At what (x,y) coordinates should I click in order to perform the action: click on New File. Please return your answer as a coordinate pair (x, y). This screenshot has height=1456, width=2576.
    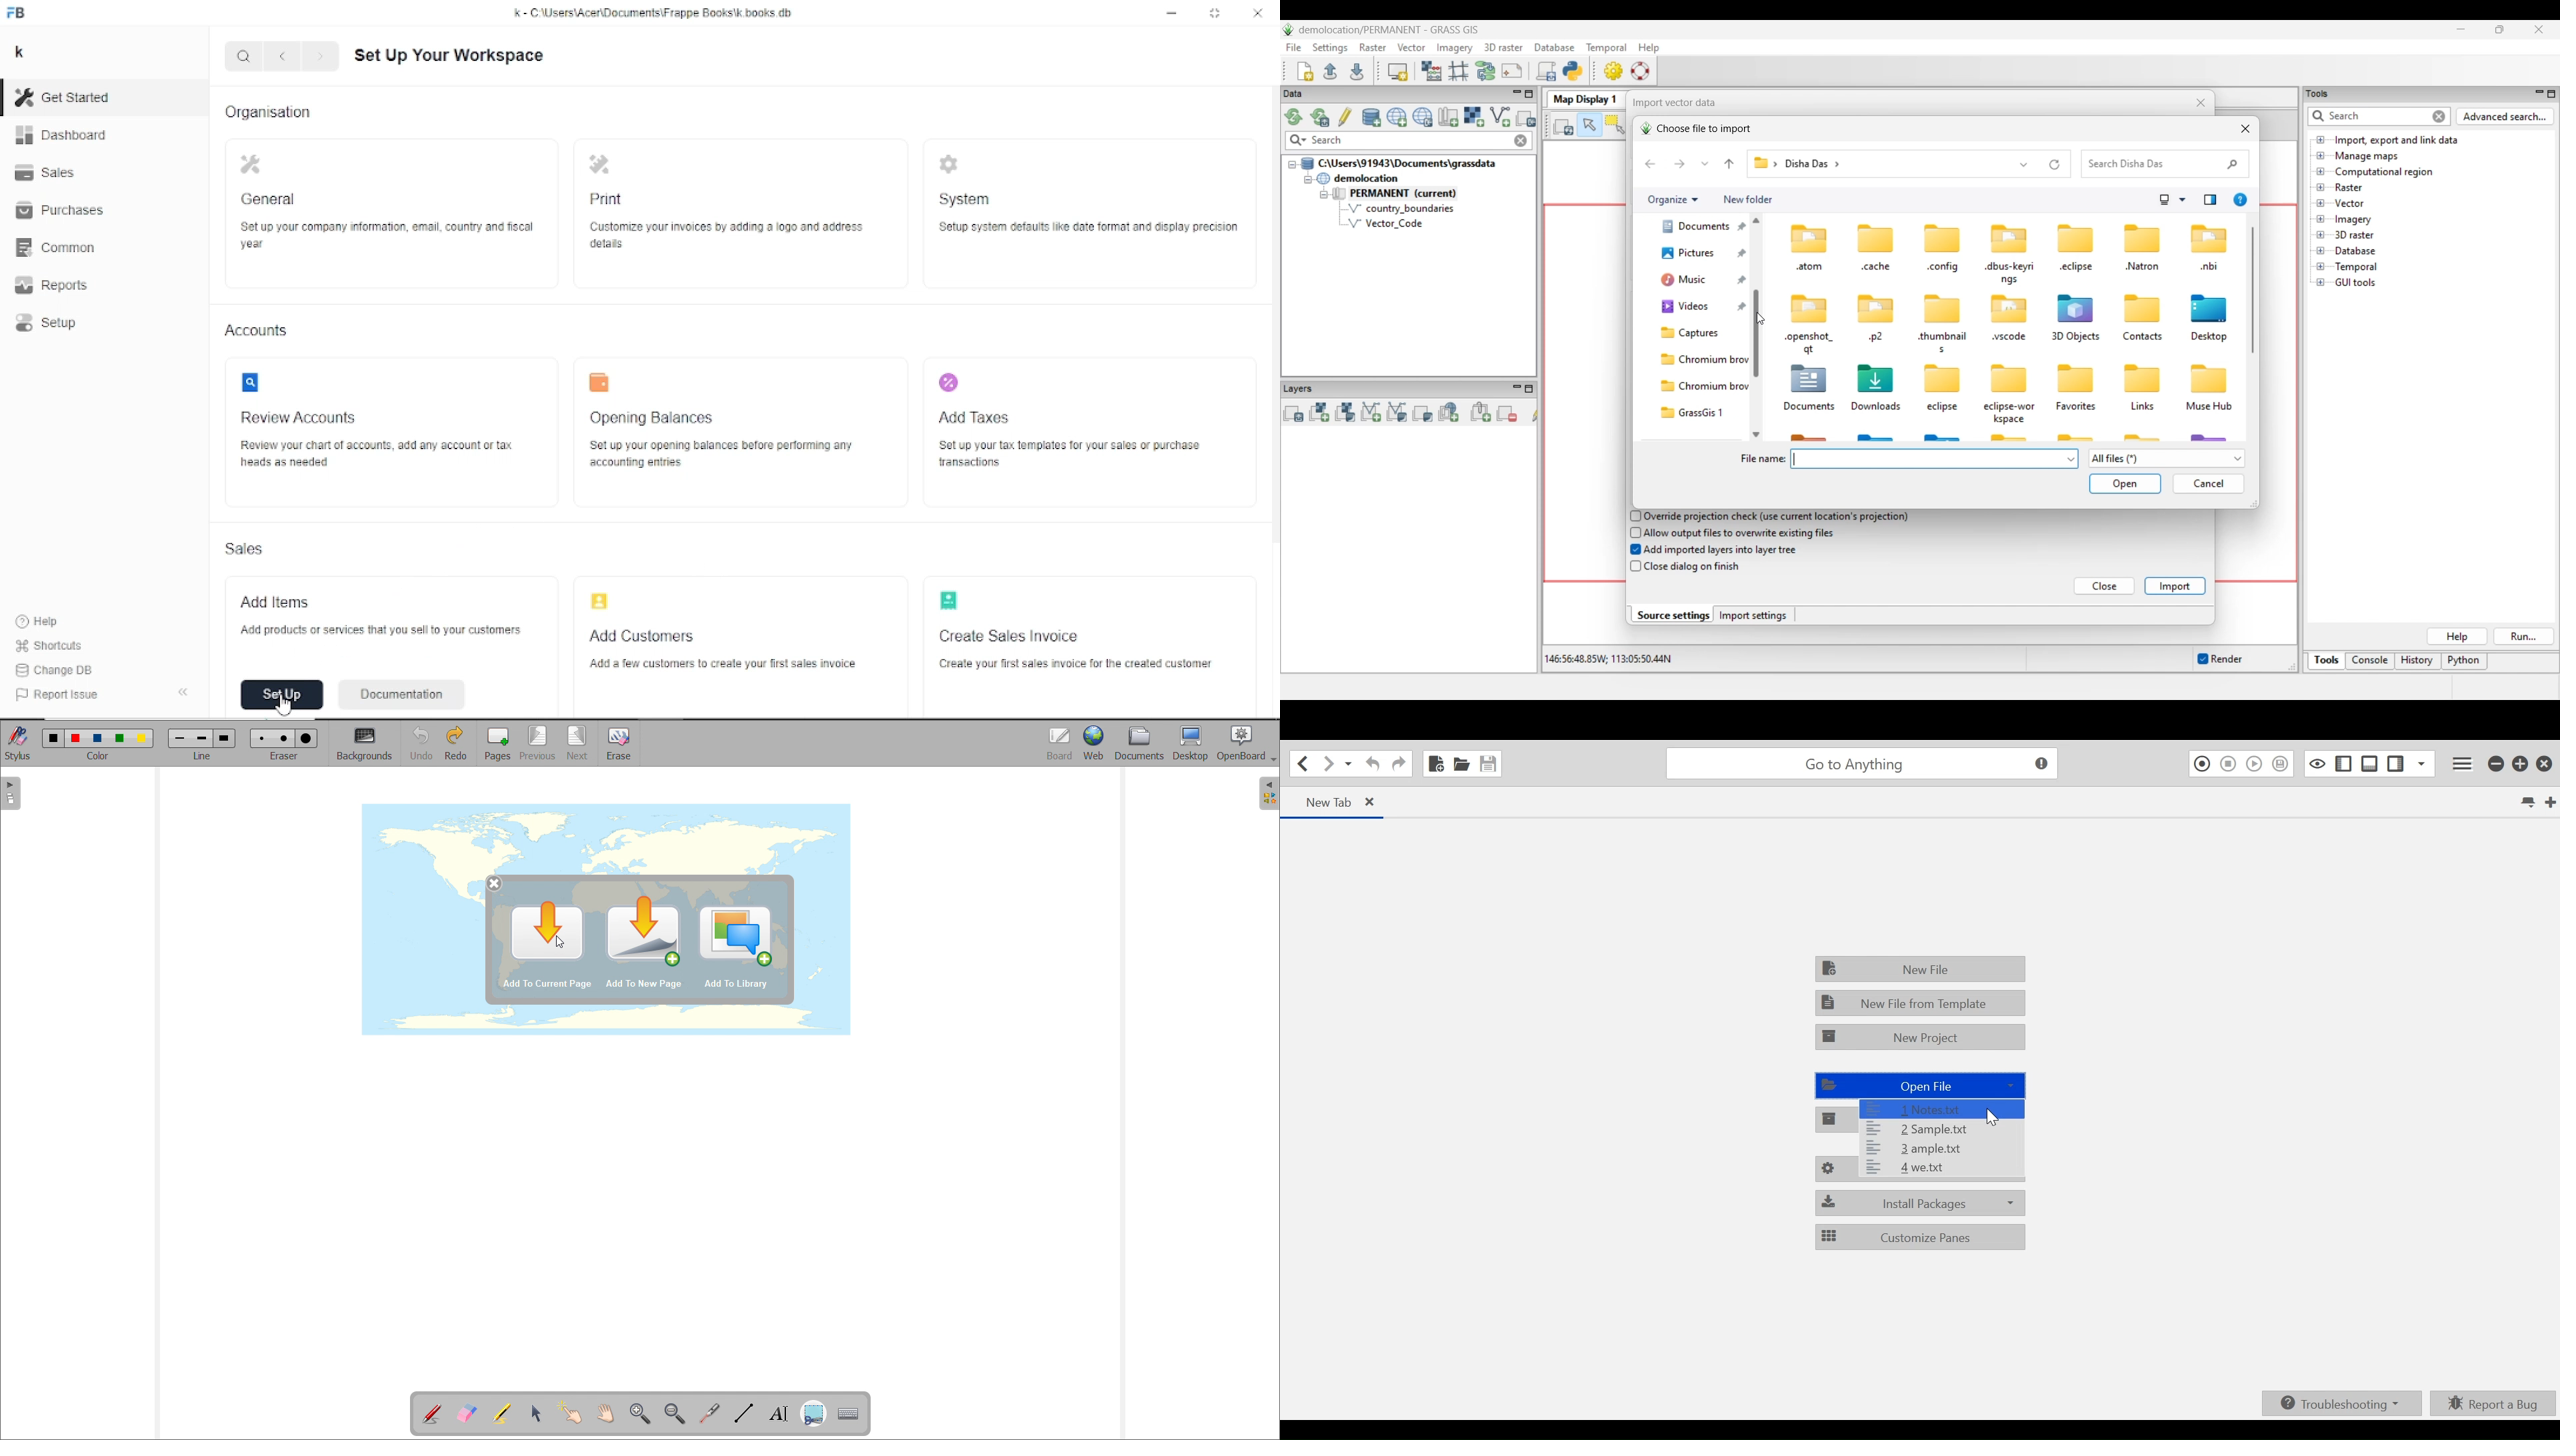
    Looking at the image, I should click on (1919, 969).